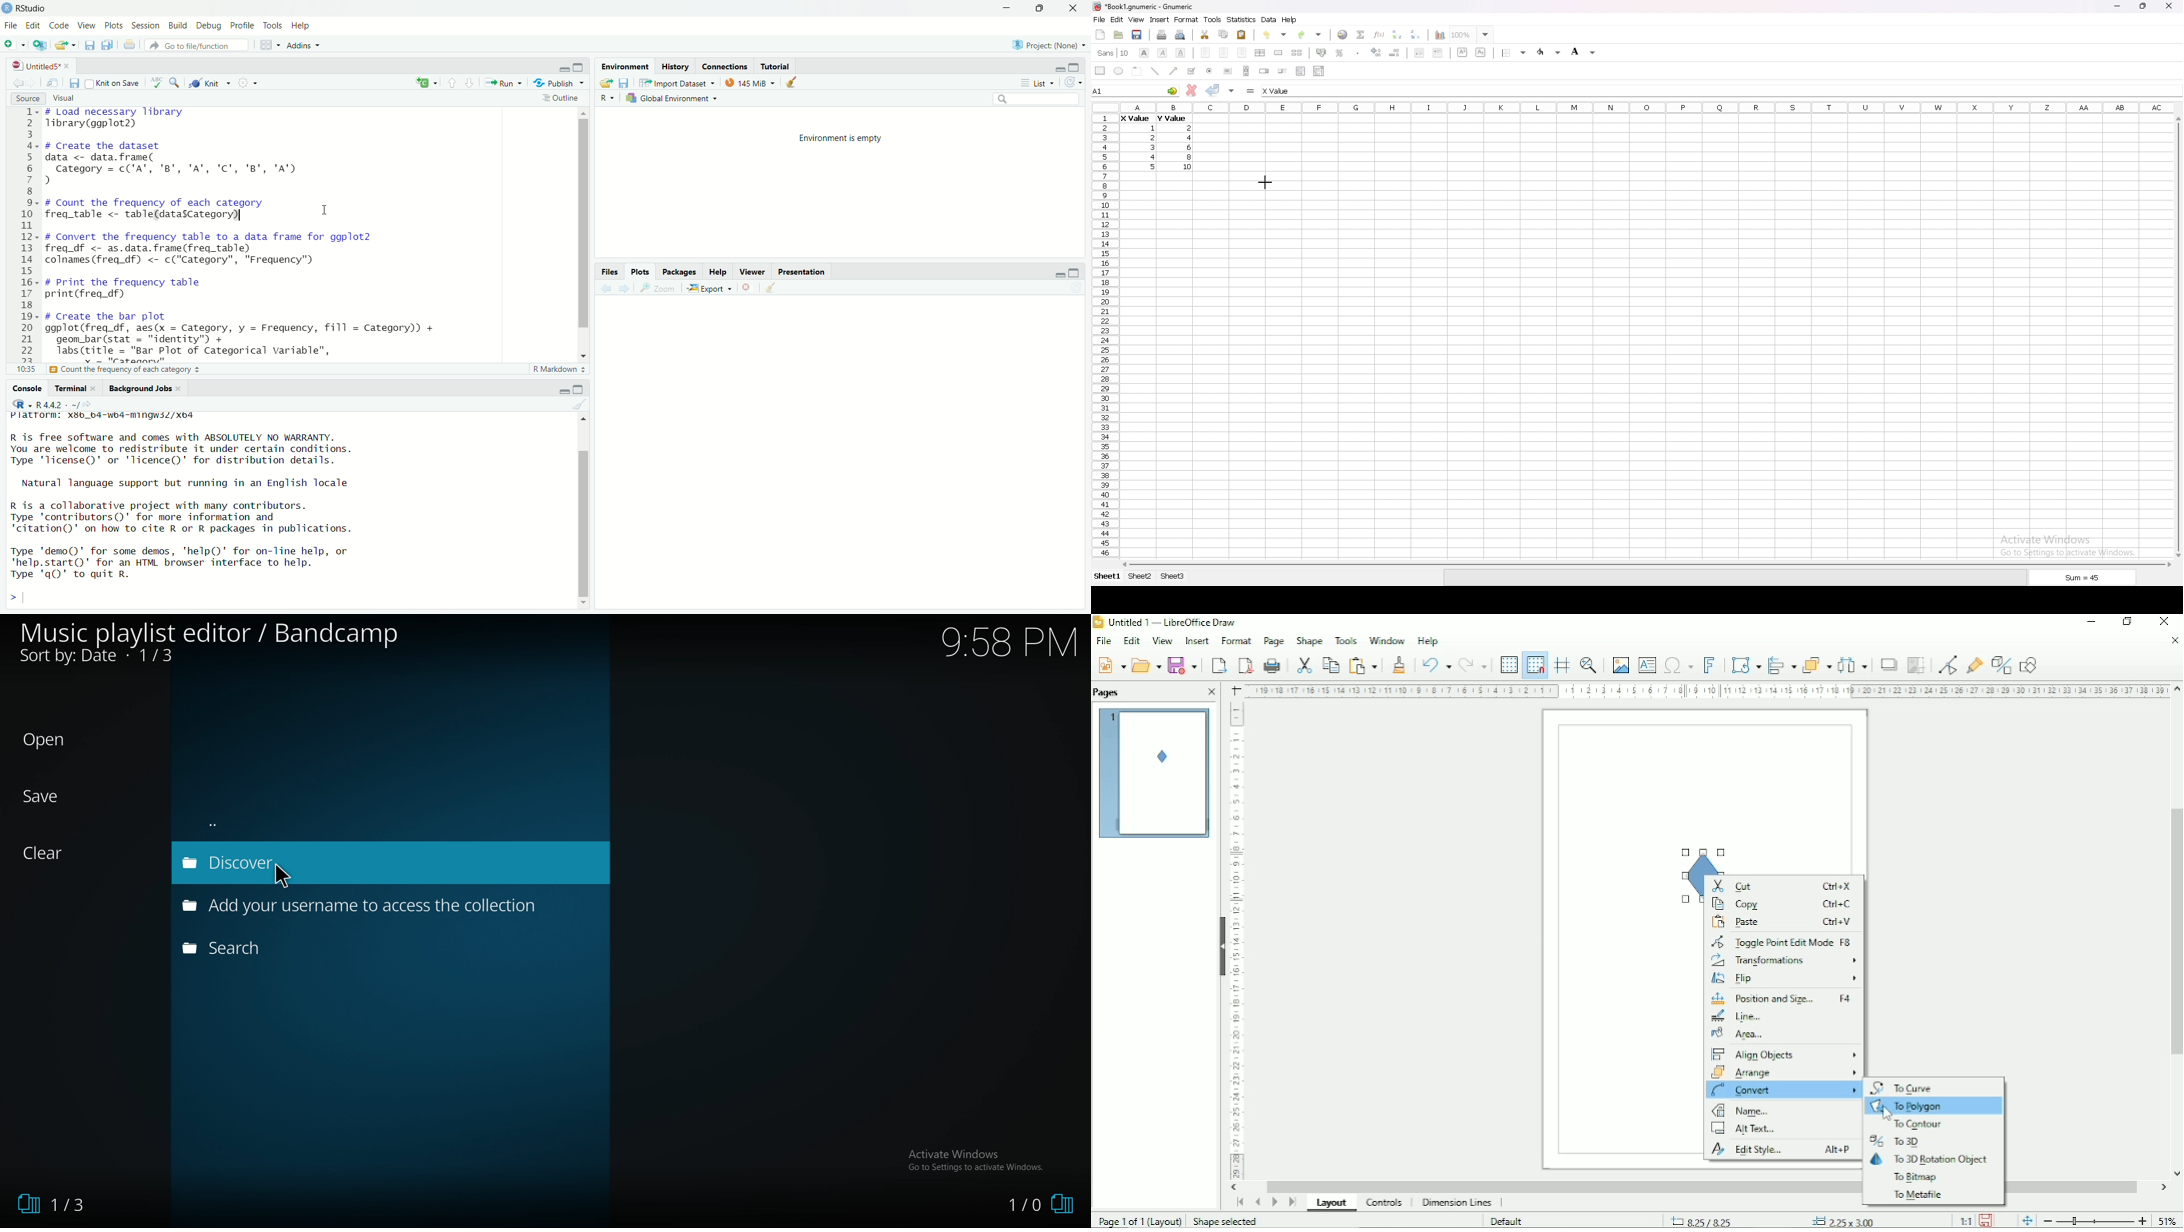 This screenshot has height=1232, width=2184. I want to click on minimize, so click(565, 69).